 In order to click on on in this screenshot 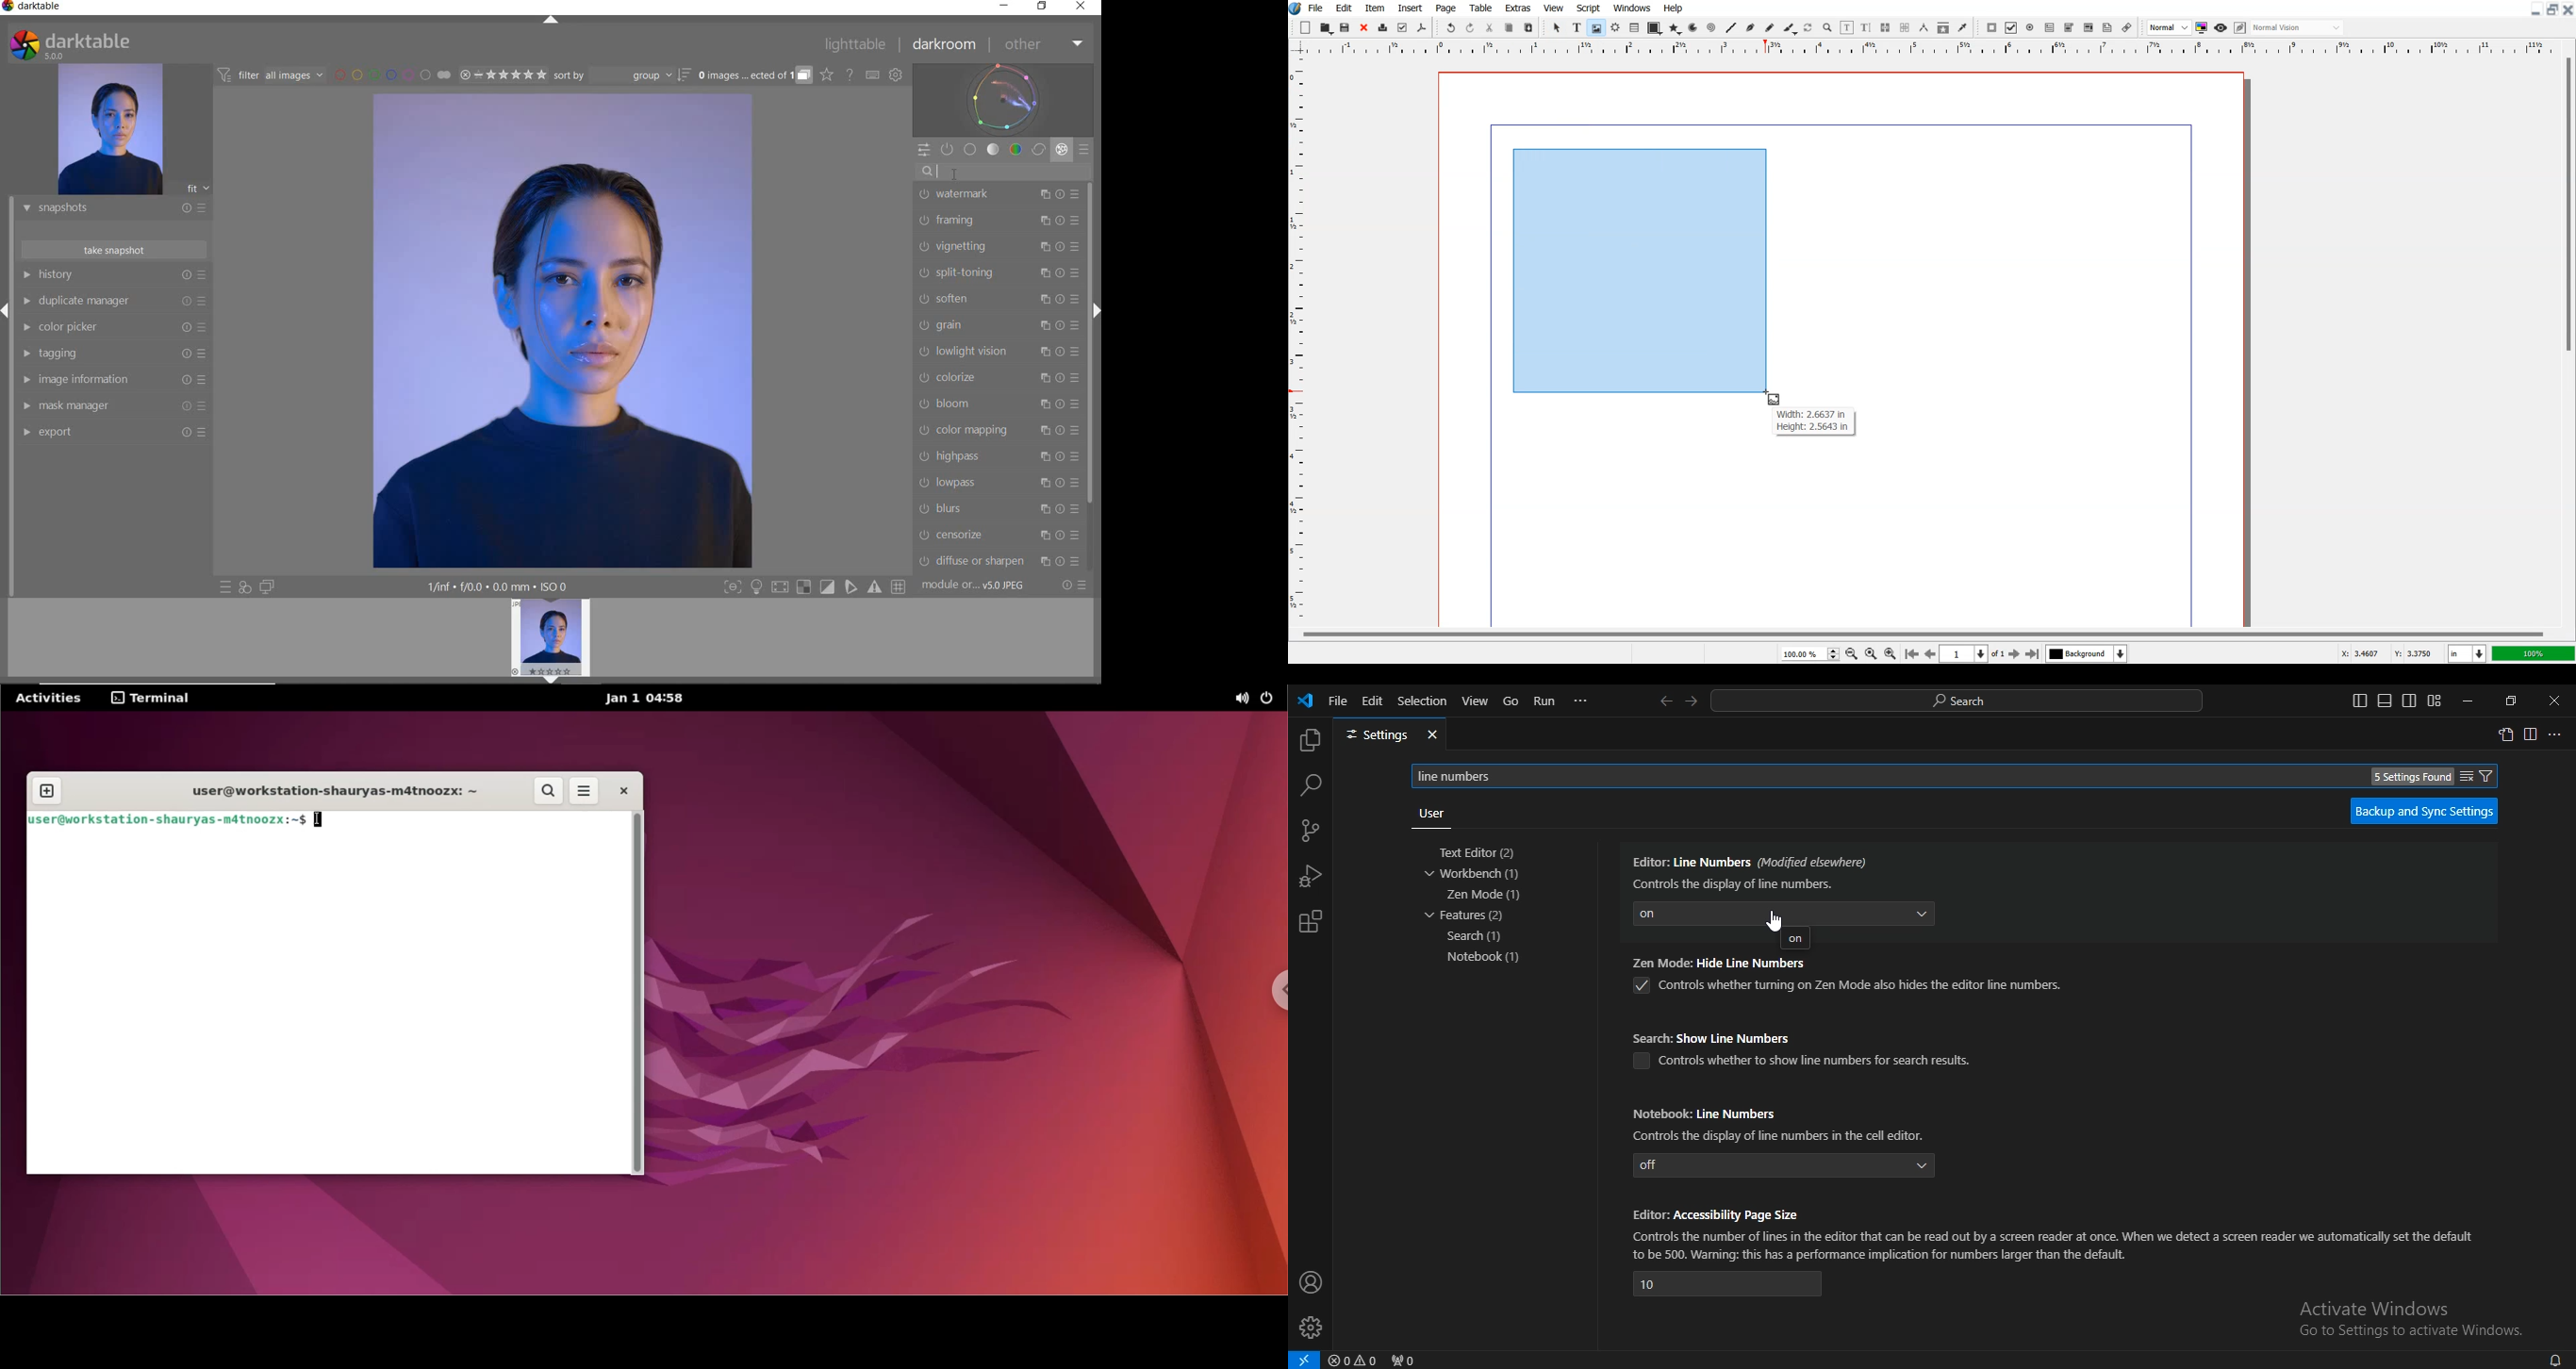, I will do `click(1795, 940)`.